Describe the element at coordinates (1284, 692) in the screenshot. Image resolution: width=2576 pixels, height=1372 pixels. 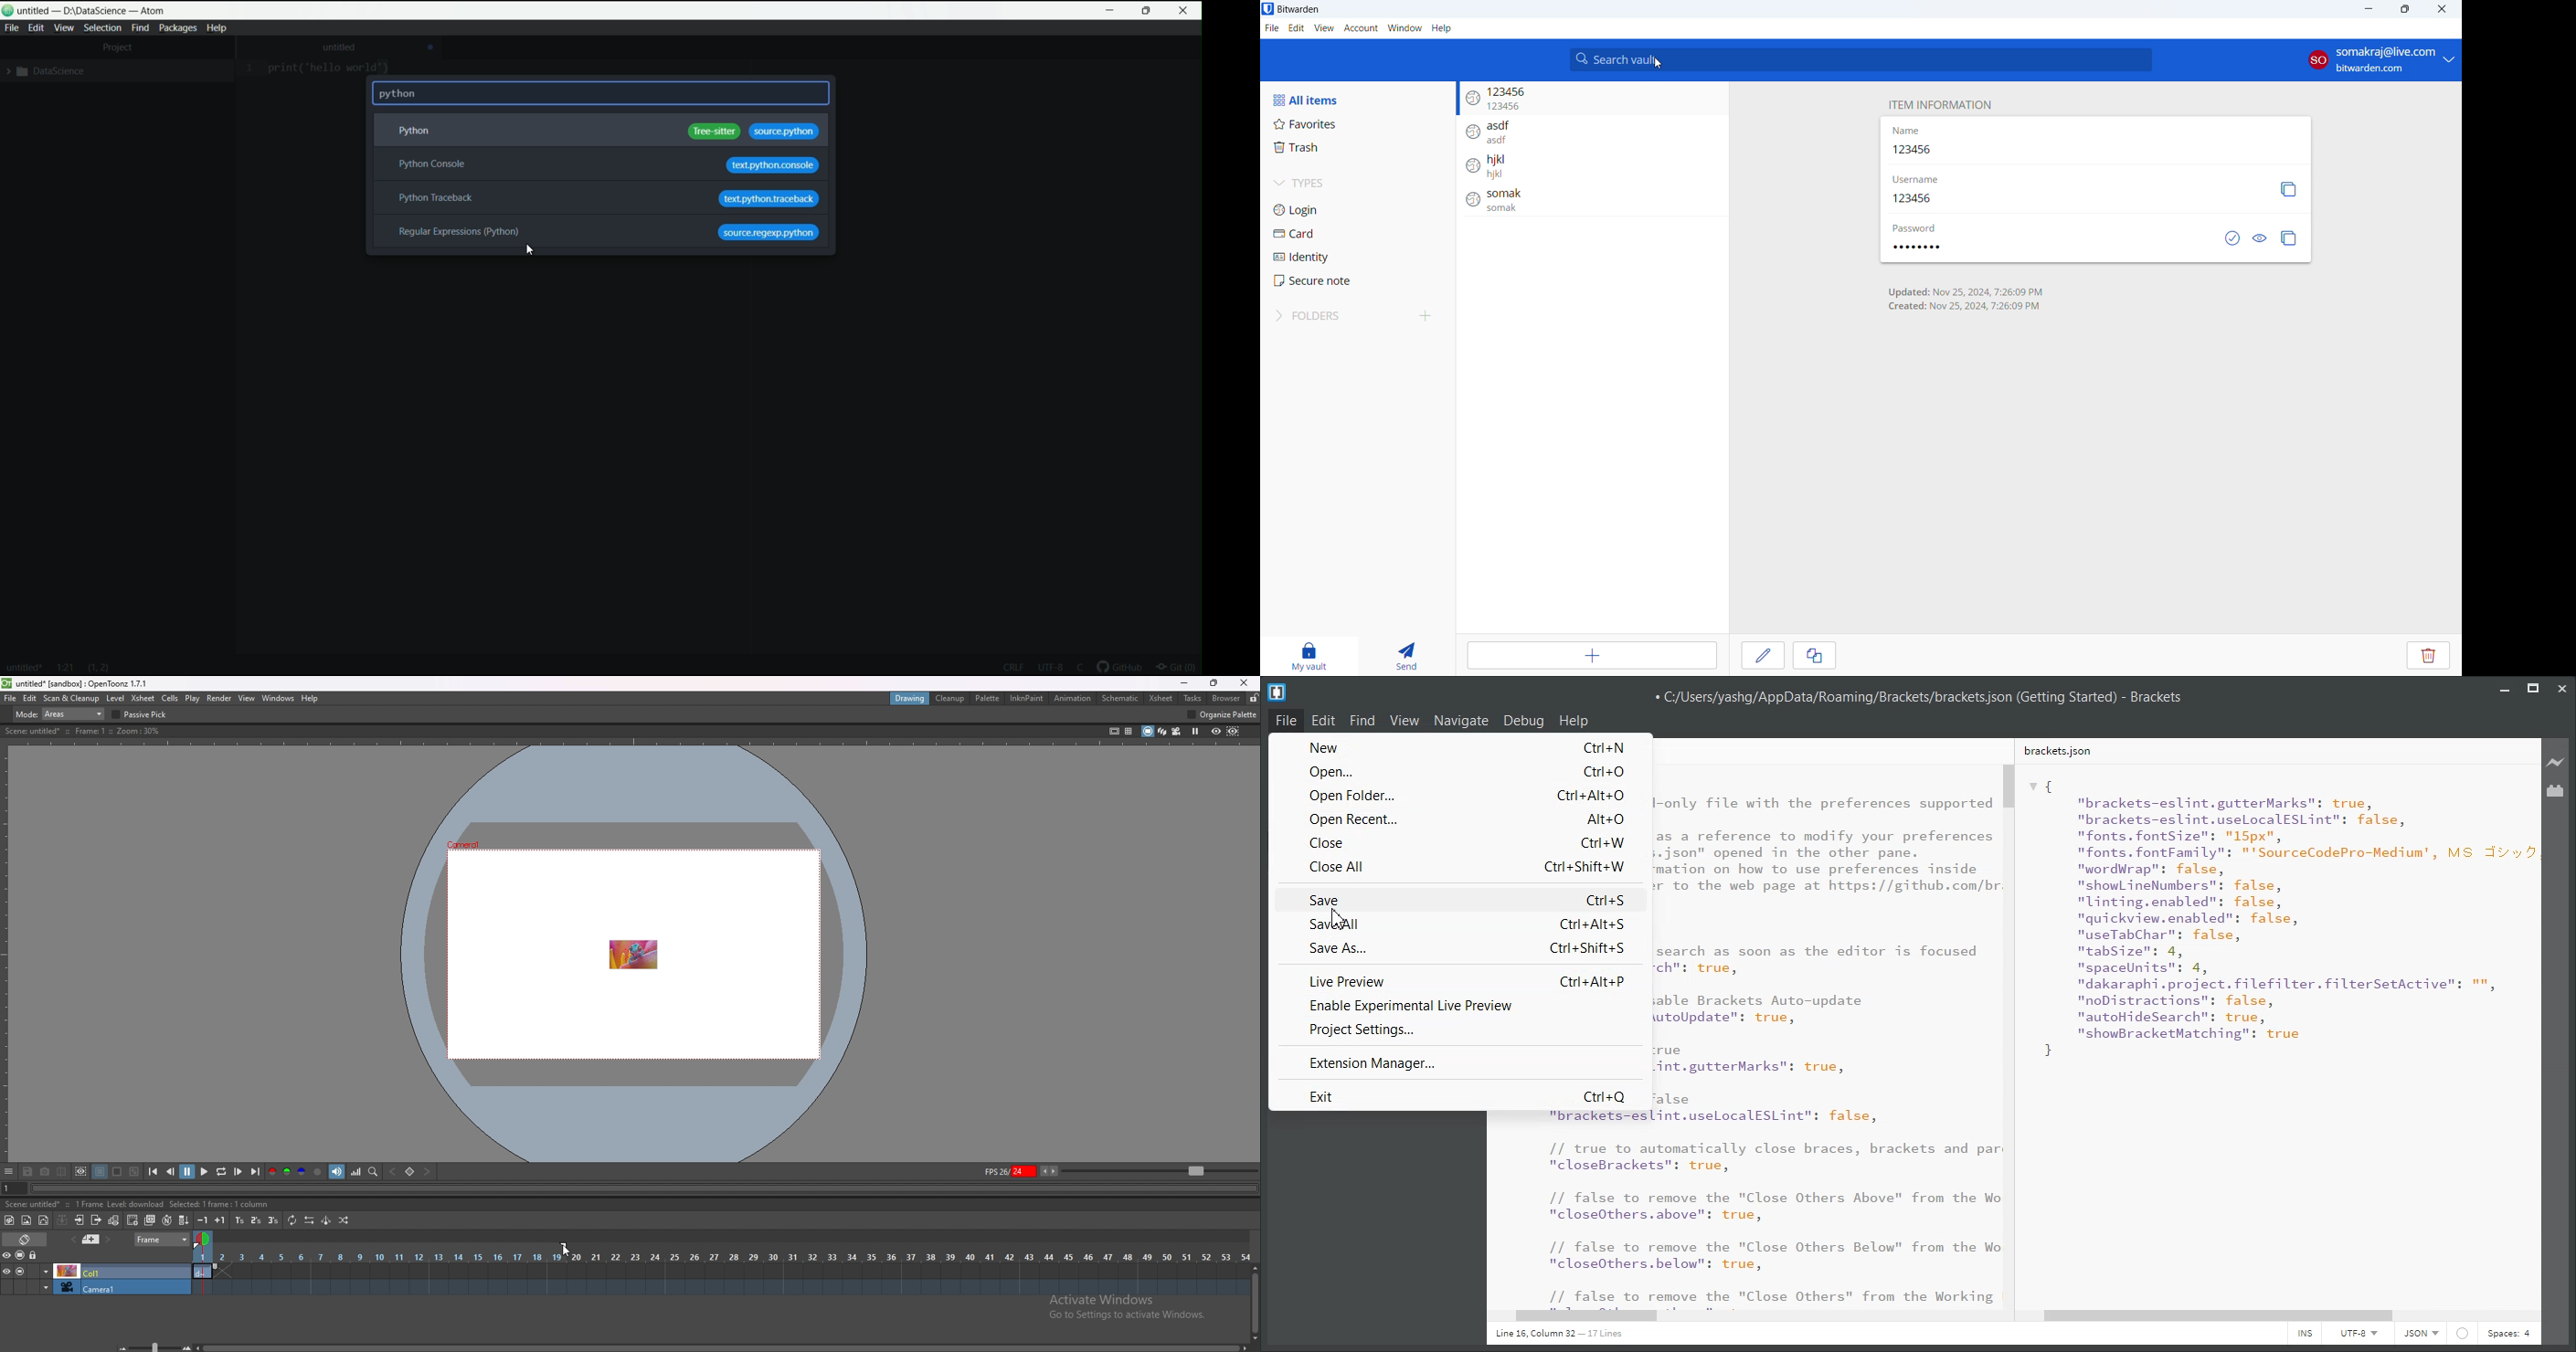
I see `Logo` at that location.